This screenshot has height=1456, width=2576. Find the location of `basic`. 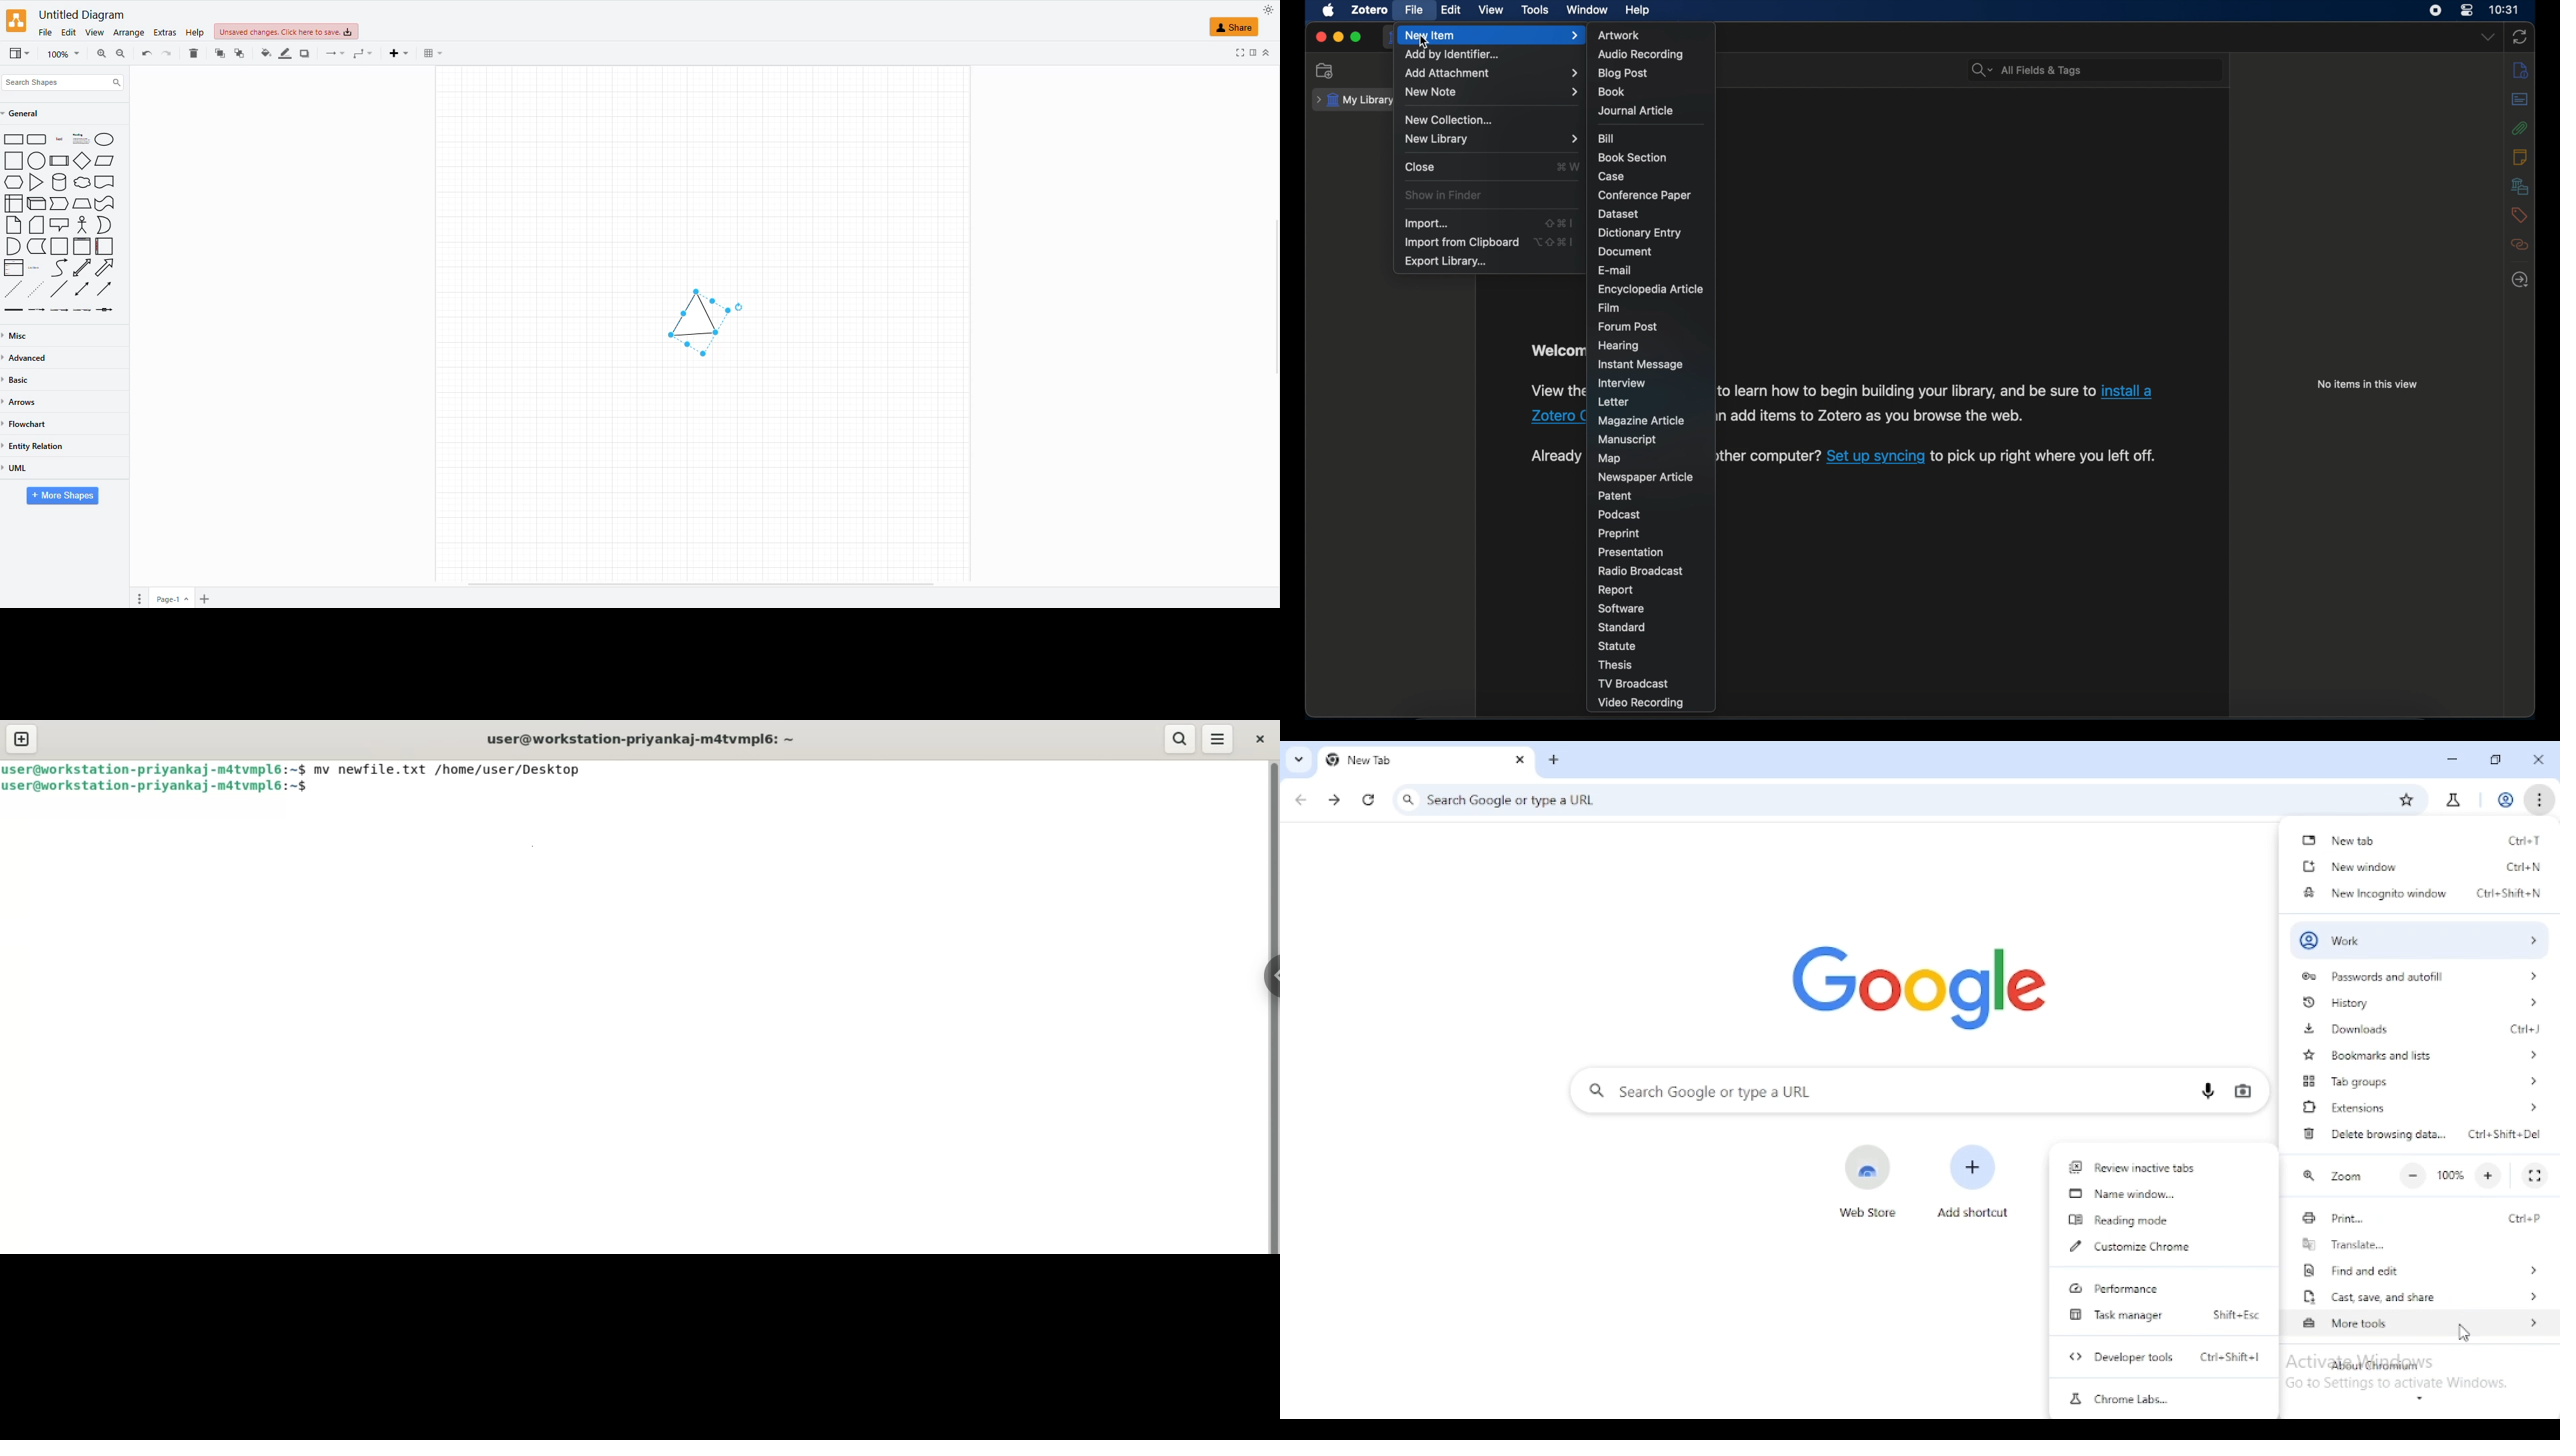

basic is located at coordinates (22, 383).